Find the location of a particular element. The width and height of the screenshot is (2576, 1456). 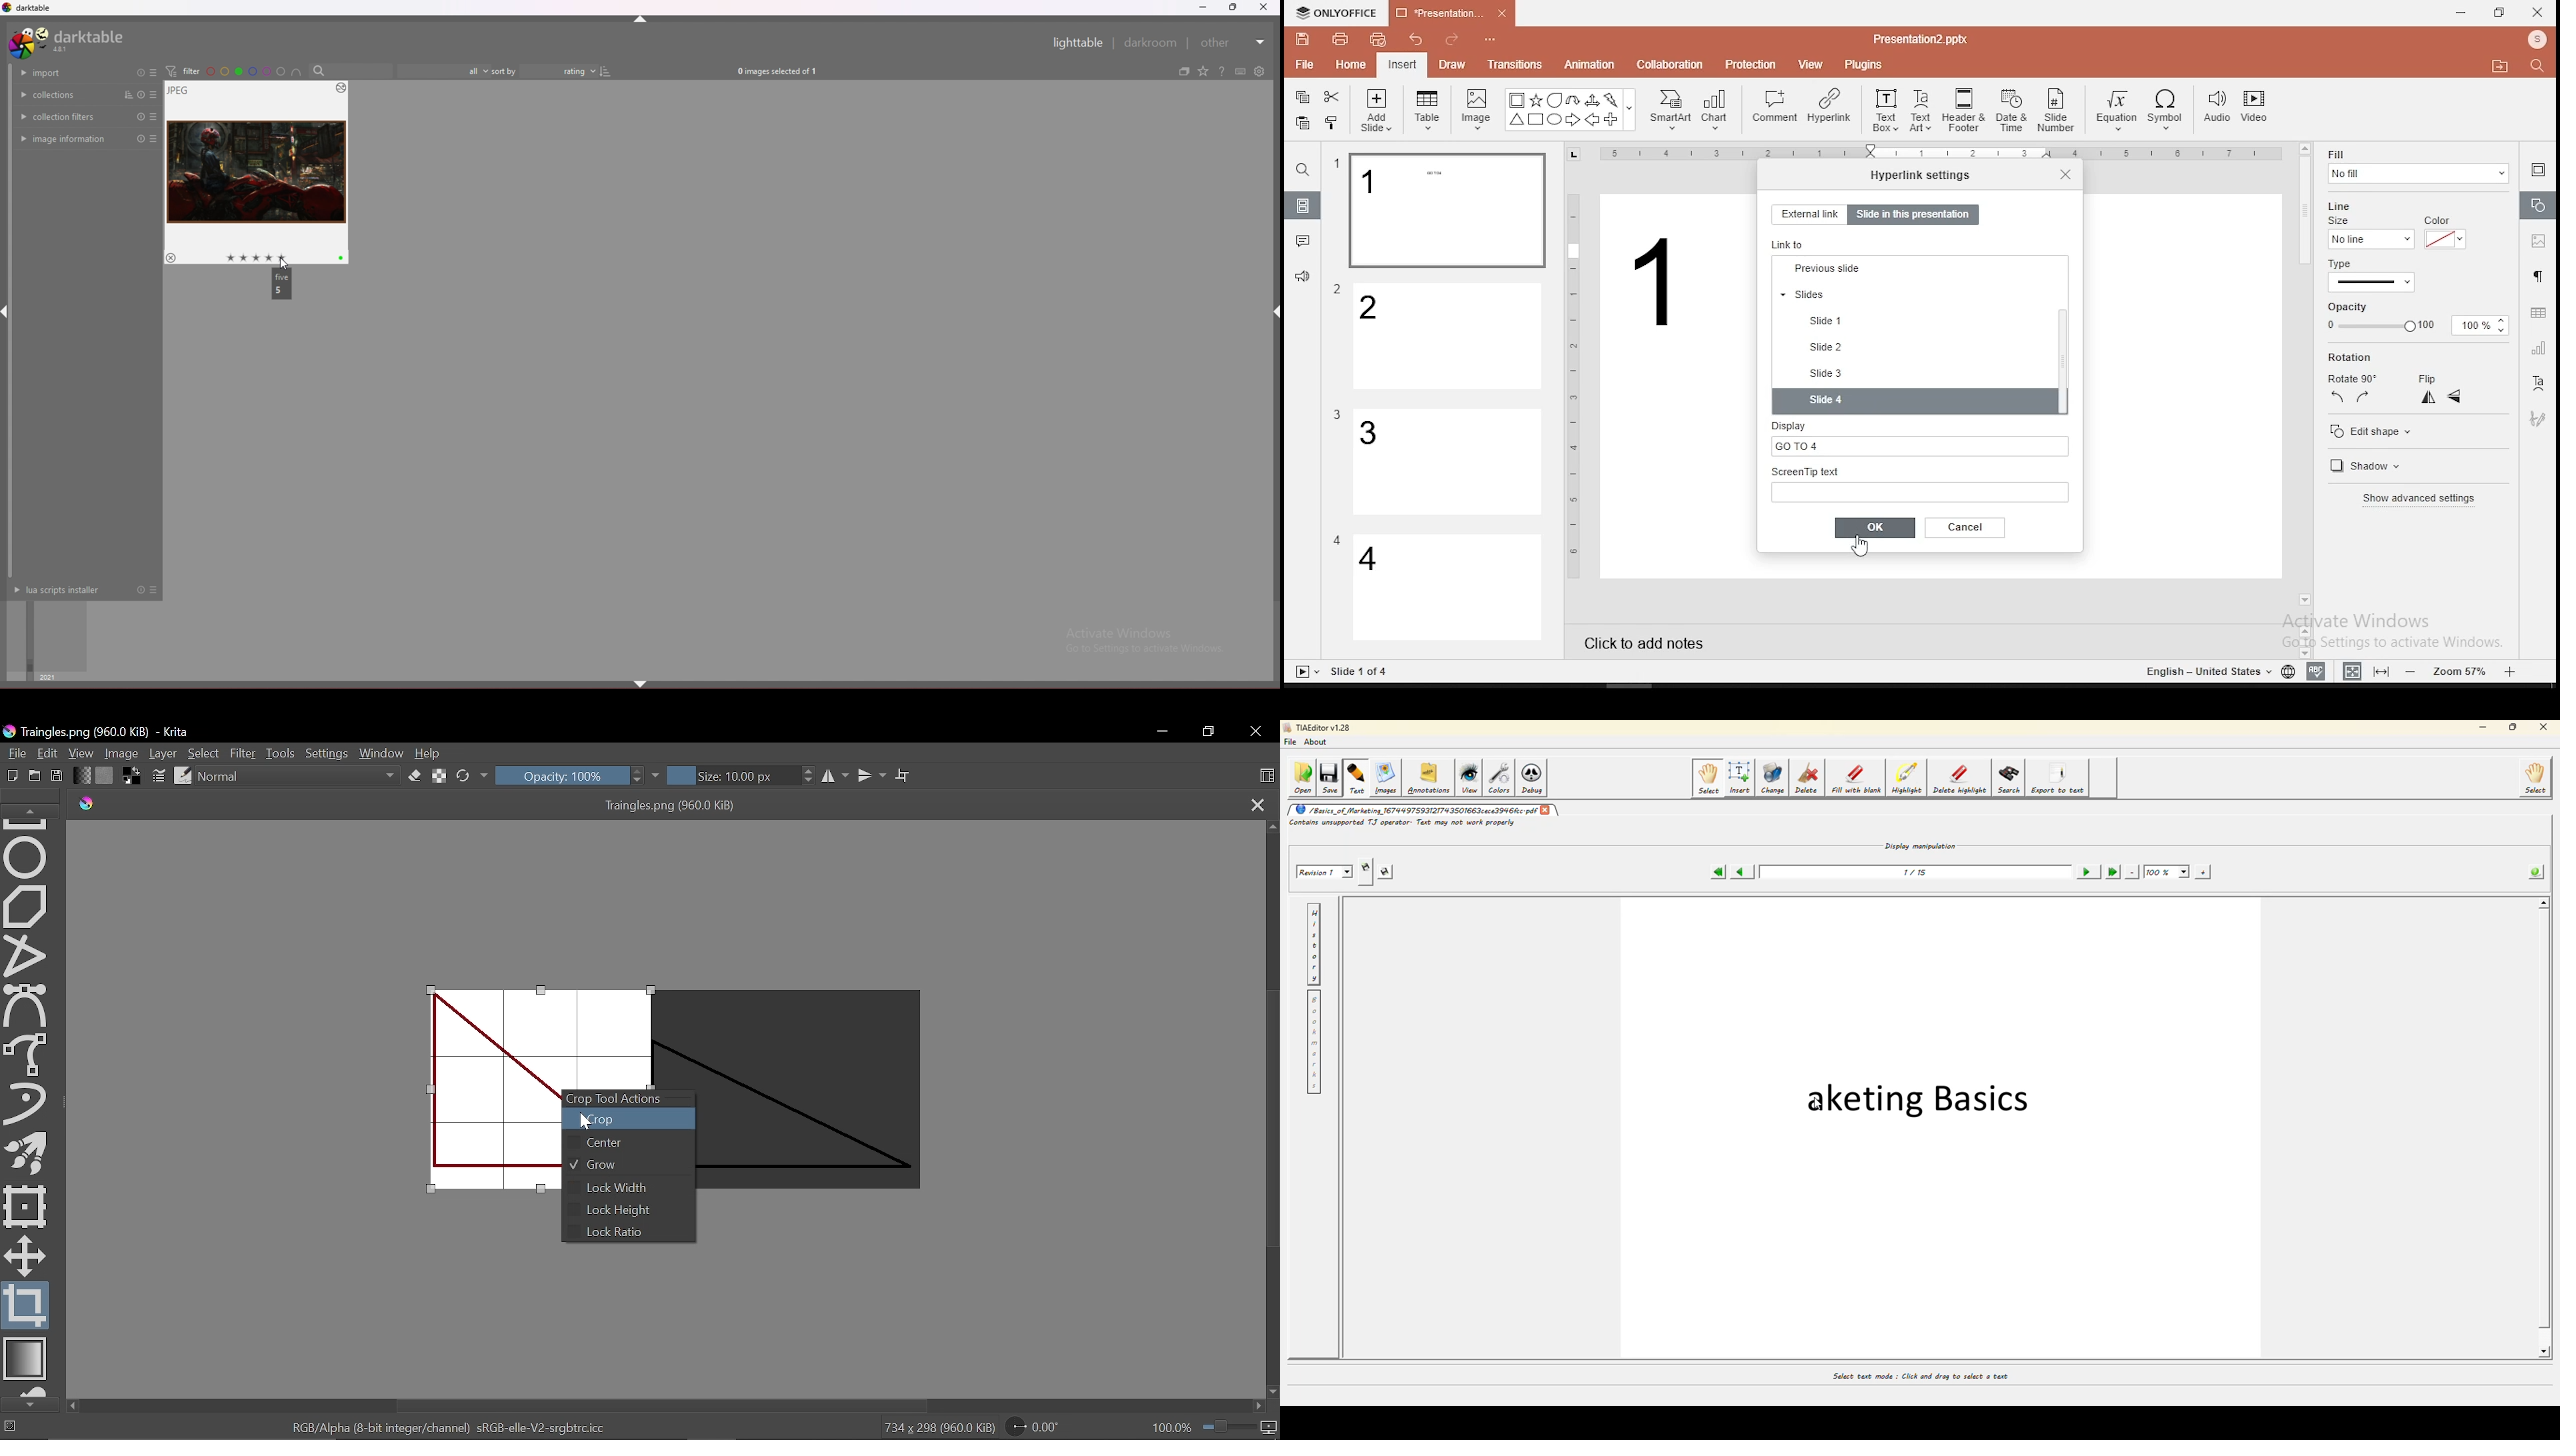

import is located at coordinates (72, 73).